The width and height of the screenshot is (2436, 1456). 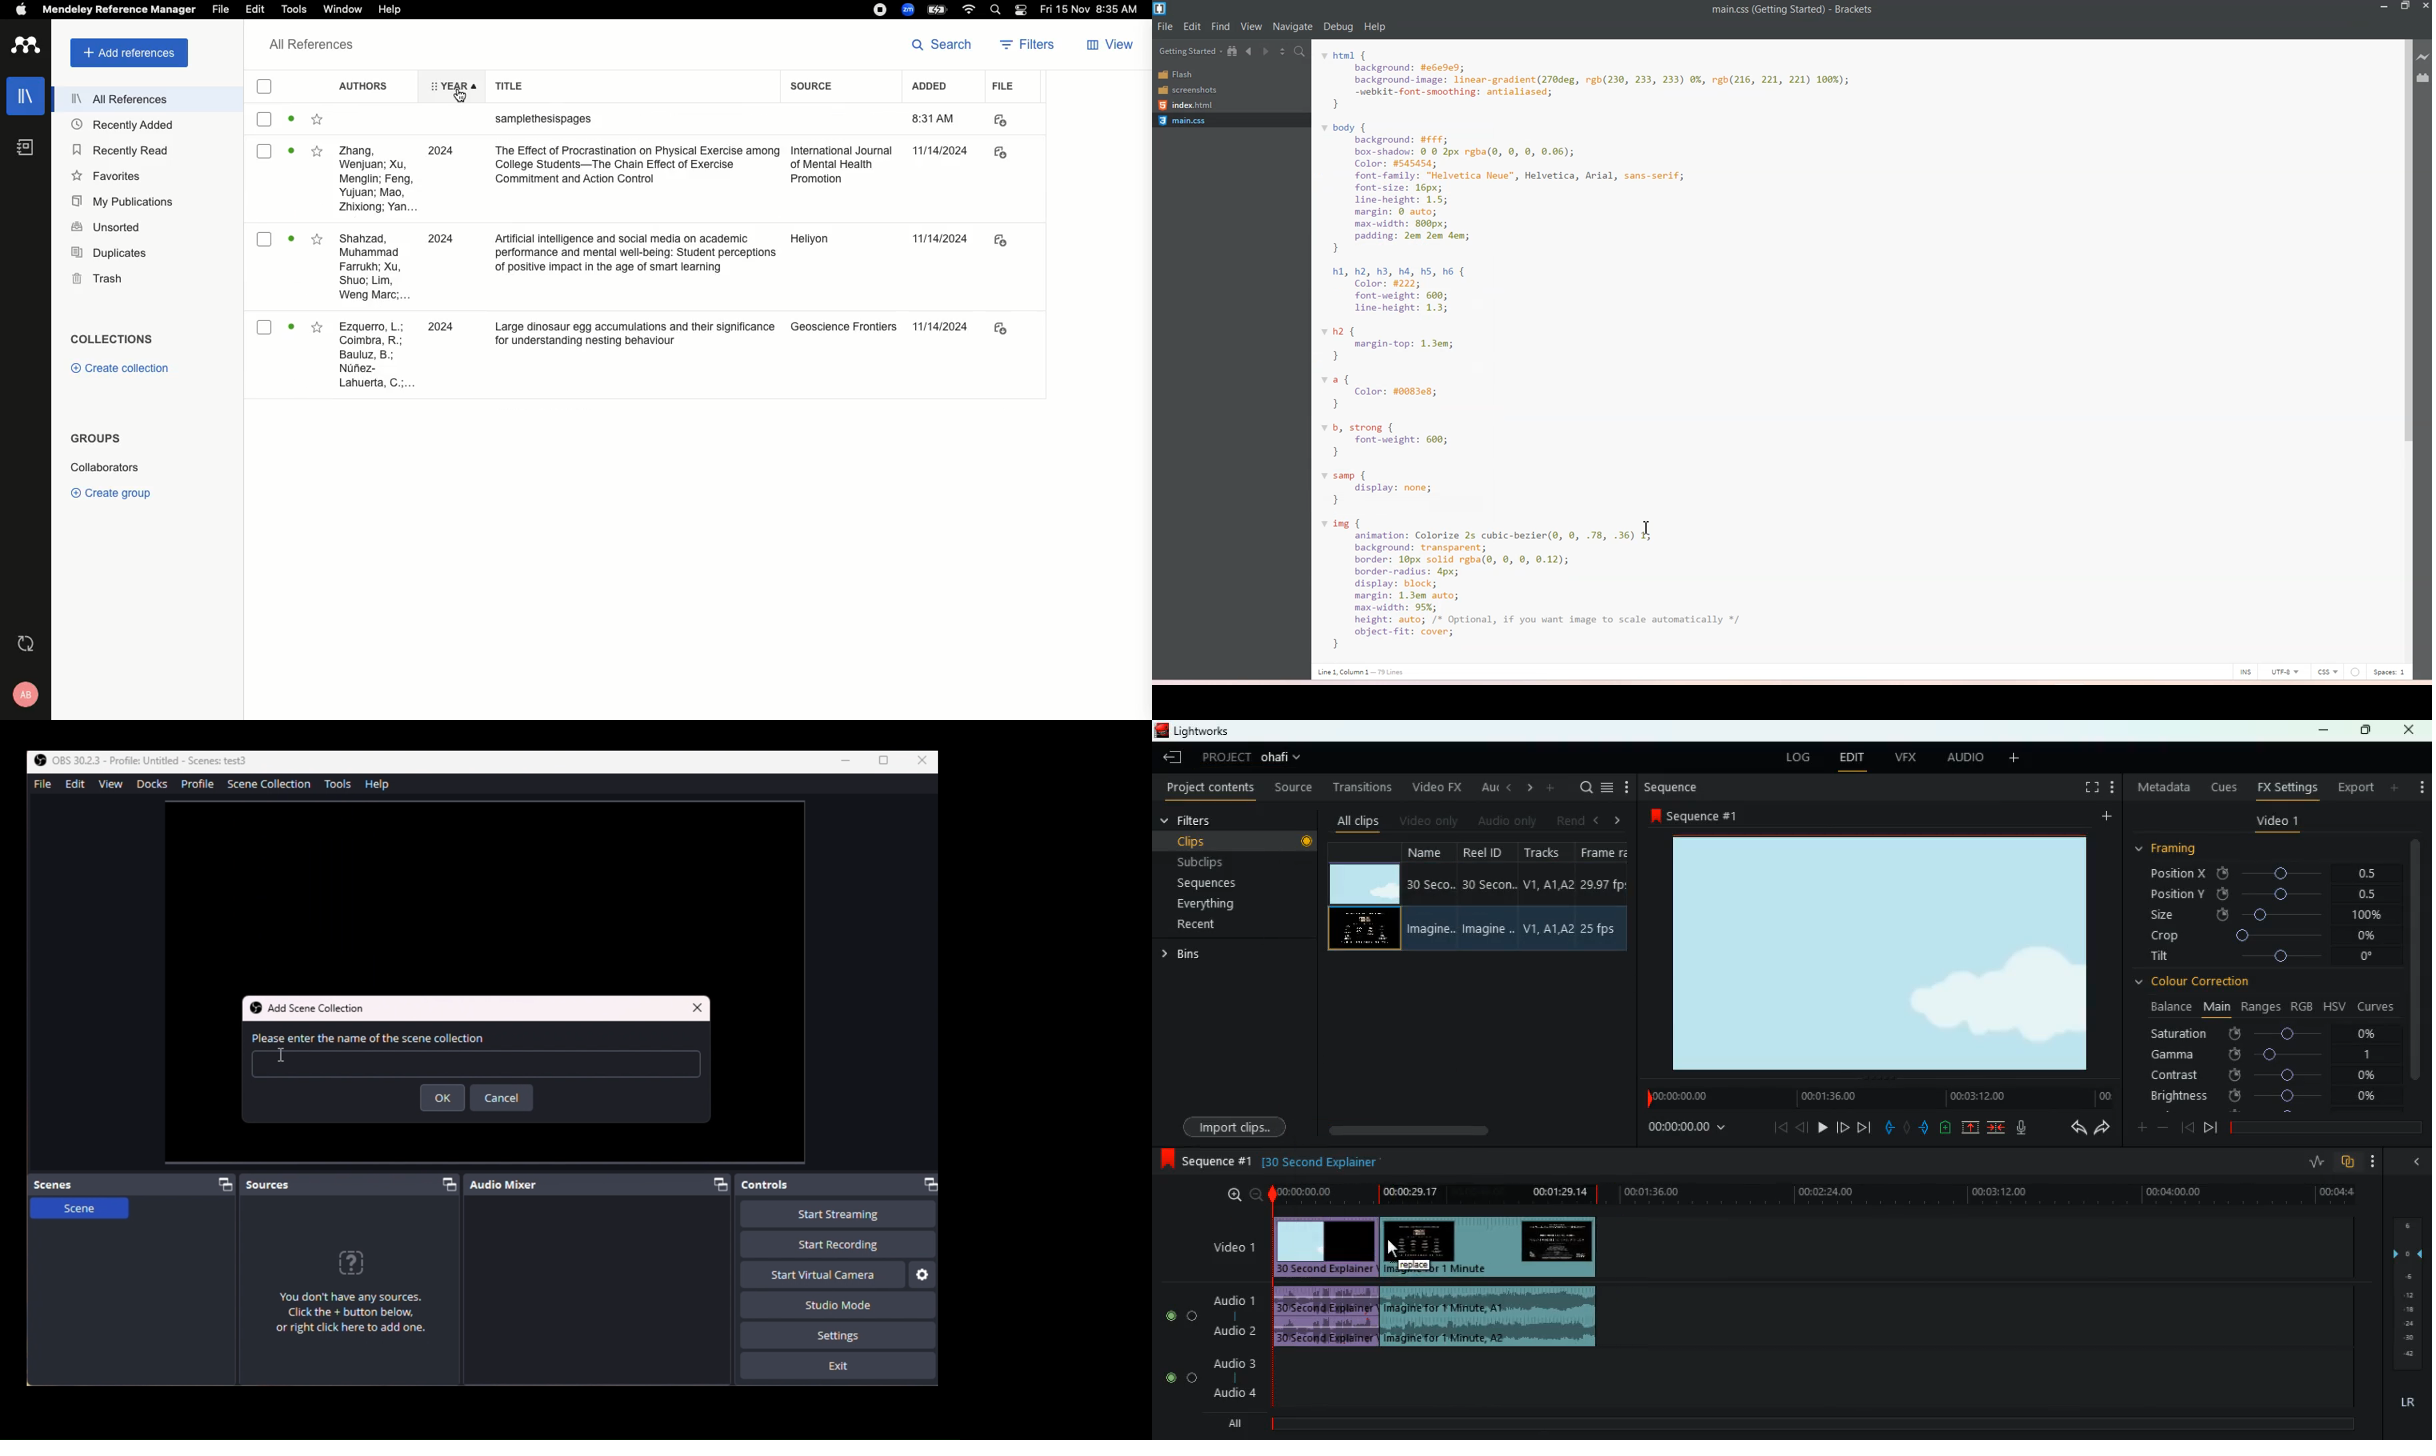 What do you see at coordinates (1027, 44) in the screenshot?
I see `Filters` at bounding box center [1027, 44].